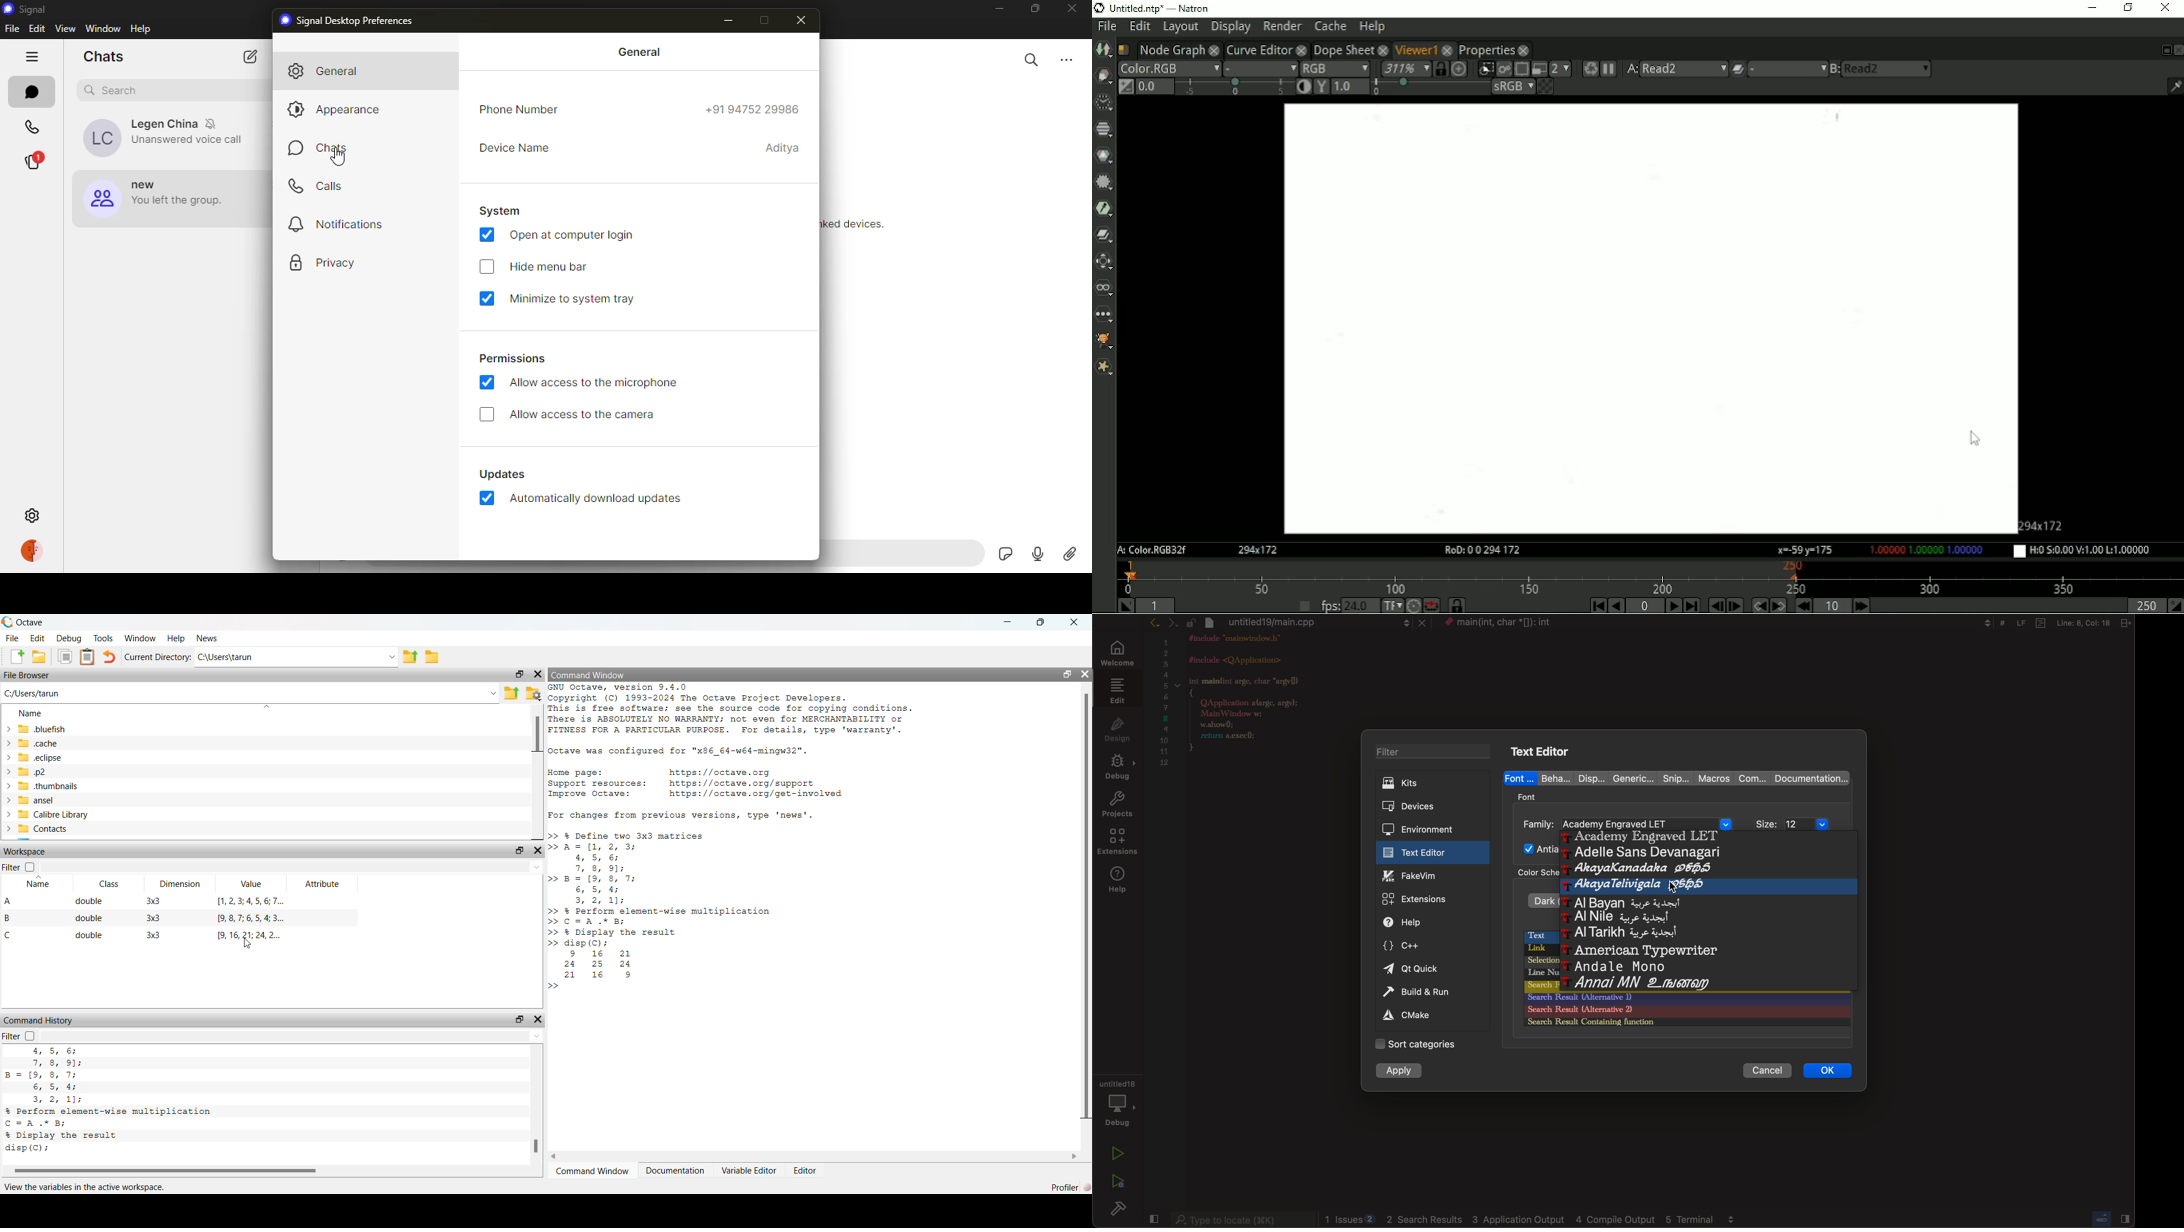 Image resolution: width=2184 pixels, height=1232 pixels. What do you see at coordinates (1537, 849) in the screenshot?
I see `Antialias` at bounding box center [1537, 849].